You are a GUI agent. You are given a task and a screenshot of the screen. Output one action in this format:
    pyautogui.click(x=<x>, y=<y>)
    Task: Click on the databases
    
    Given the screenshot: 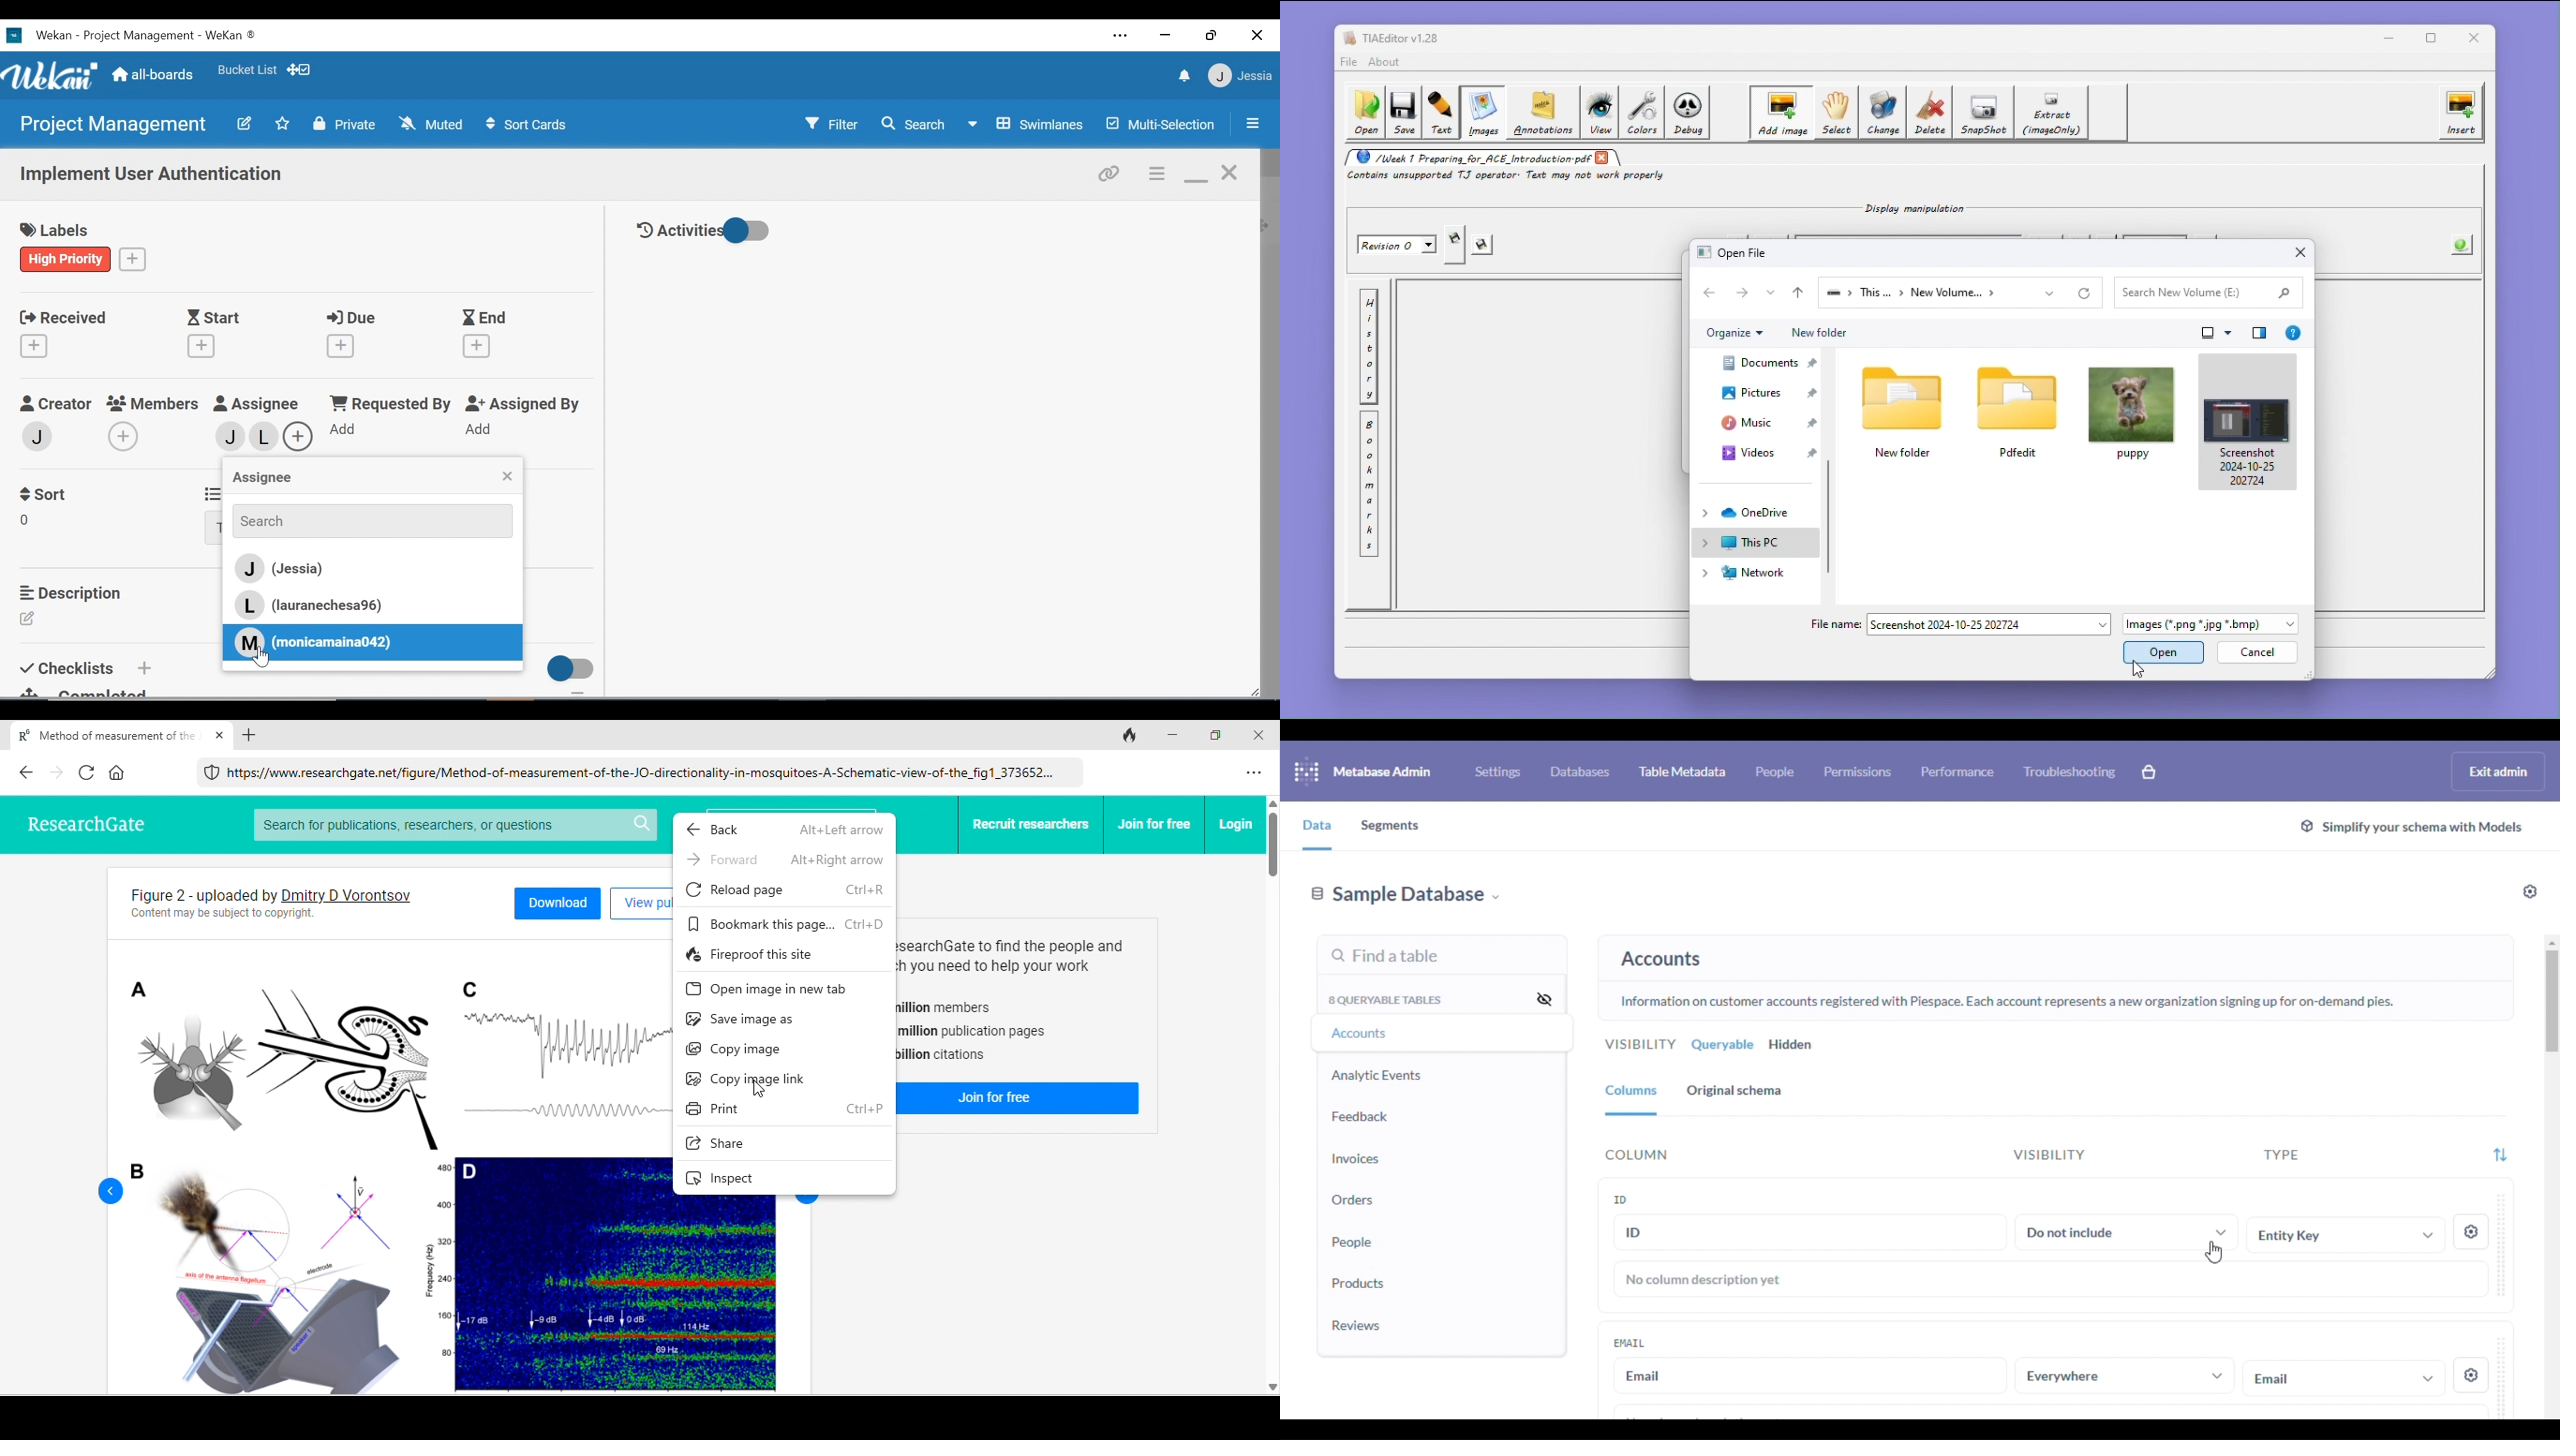 What is the action you would take?
    pyautogui.click(x=1580, y=771)
    